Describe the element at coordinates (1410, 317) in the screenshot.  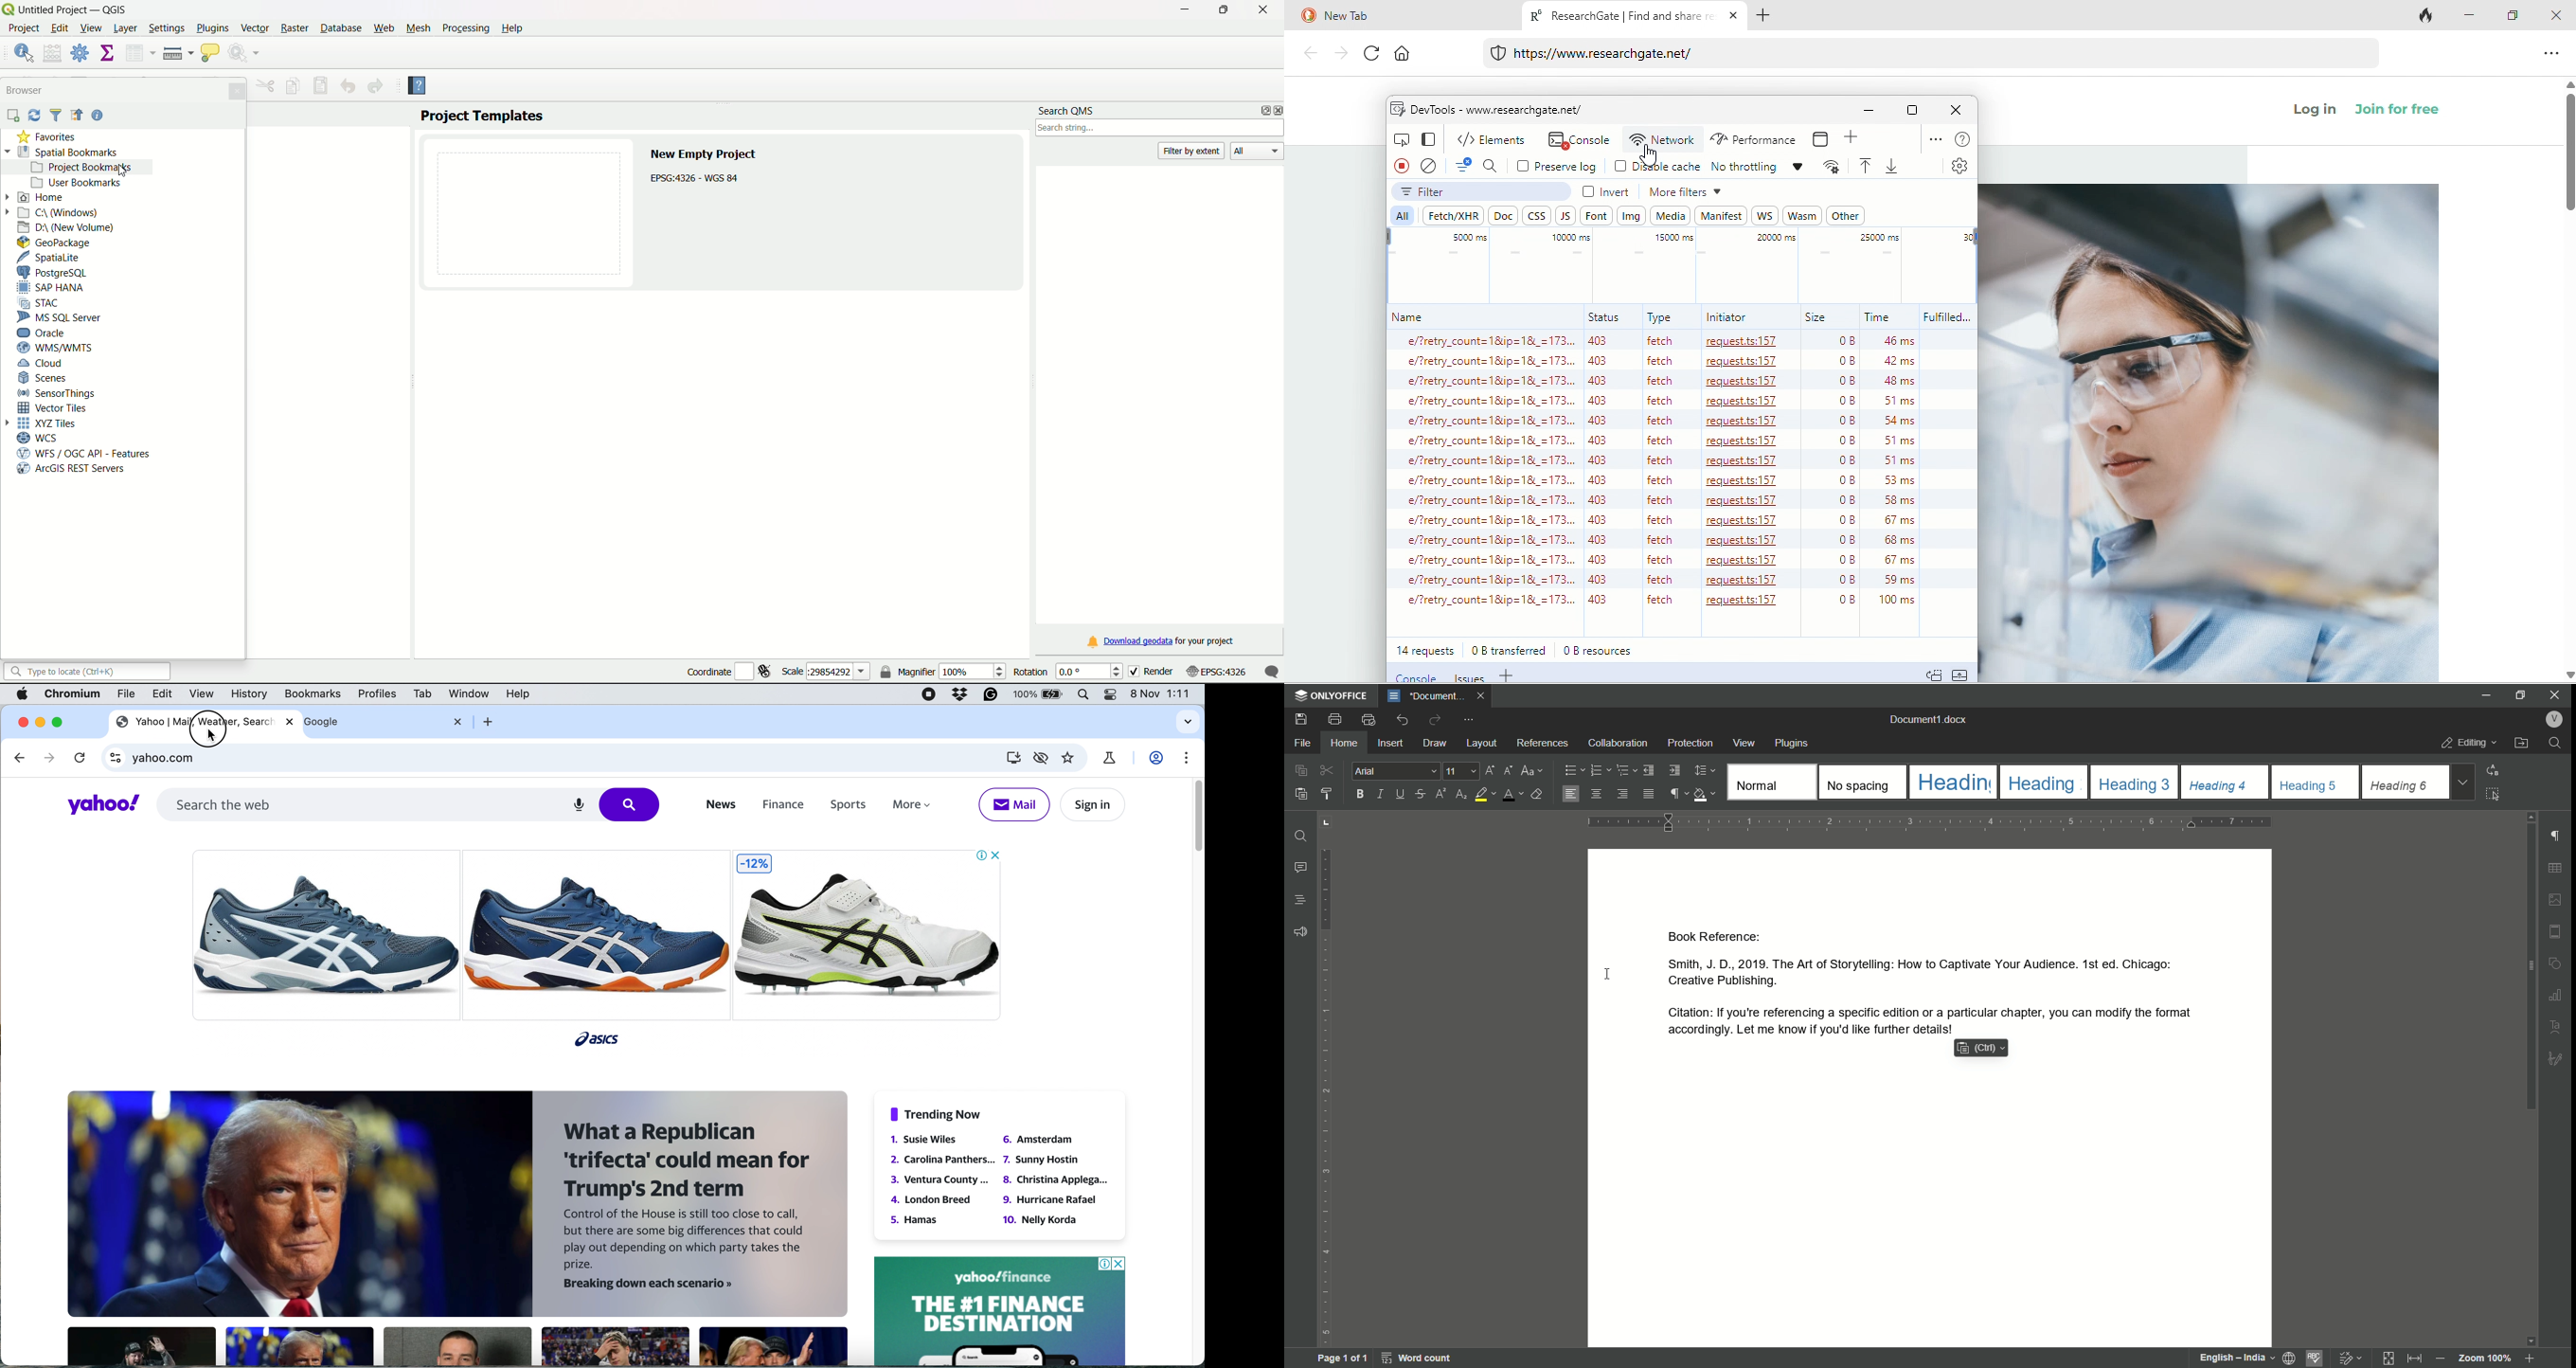
I see `name` at that location.